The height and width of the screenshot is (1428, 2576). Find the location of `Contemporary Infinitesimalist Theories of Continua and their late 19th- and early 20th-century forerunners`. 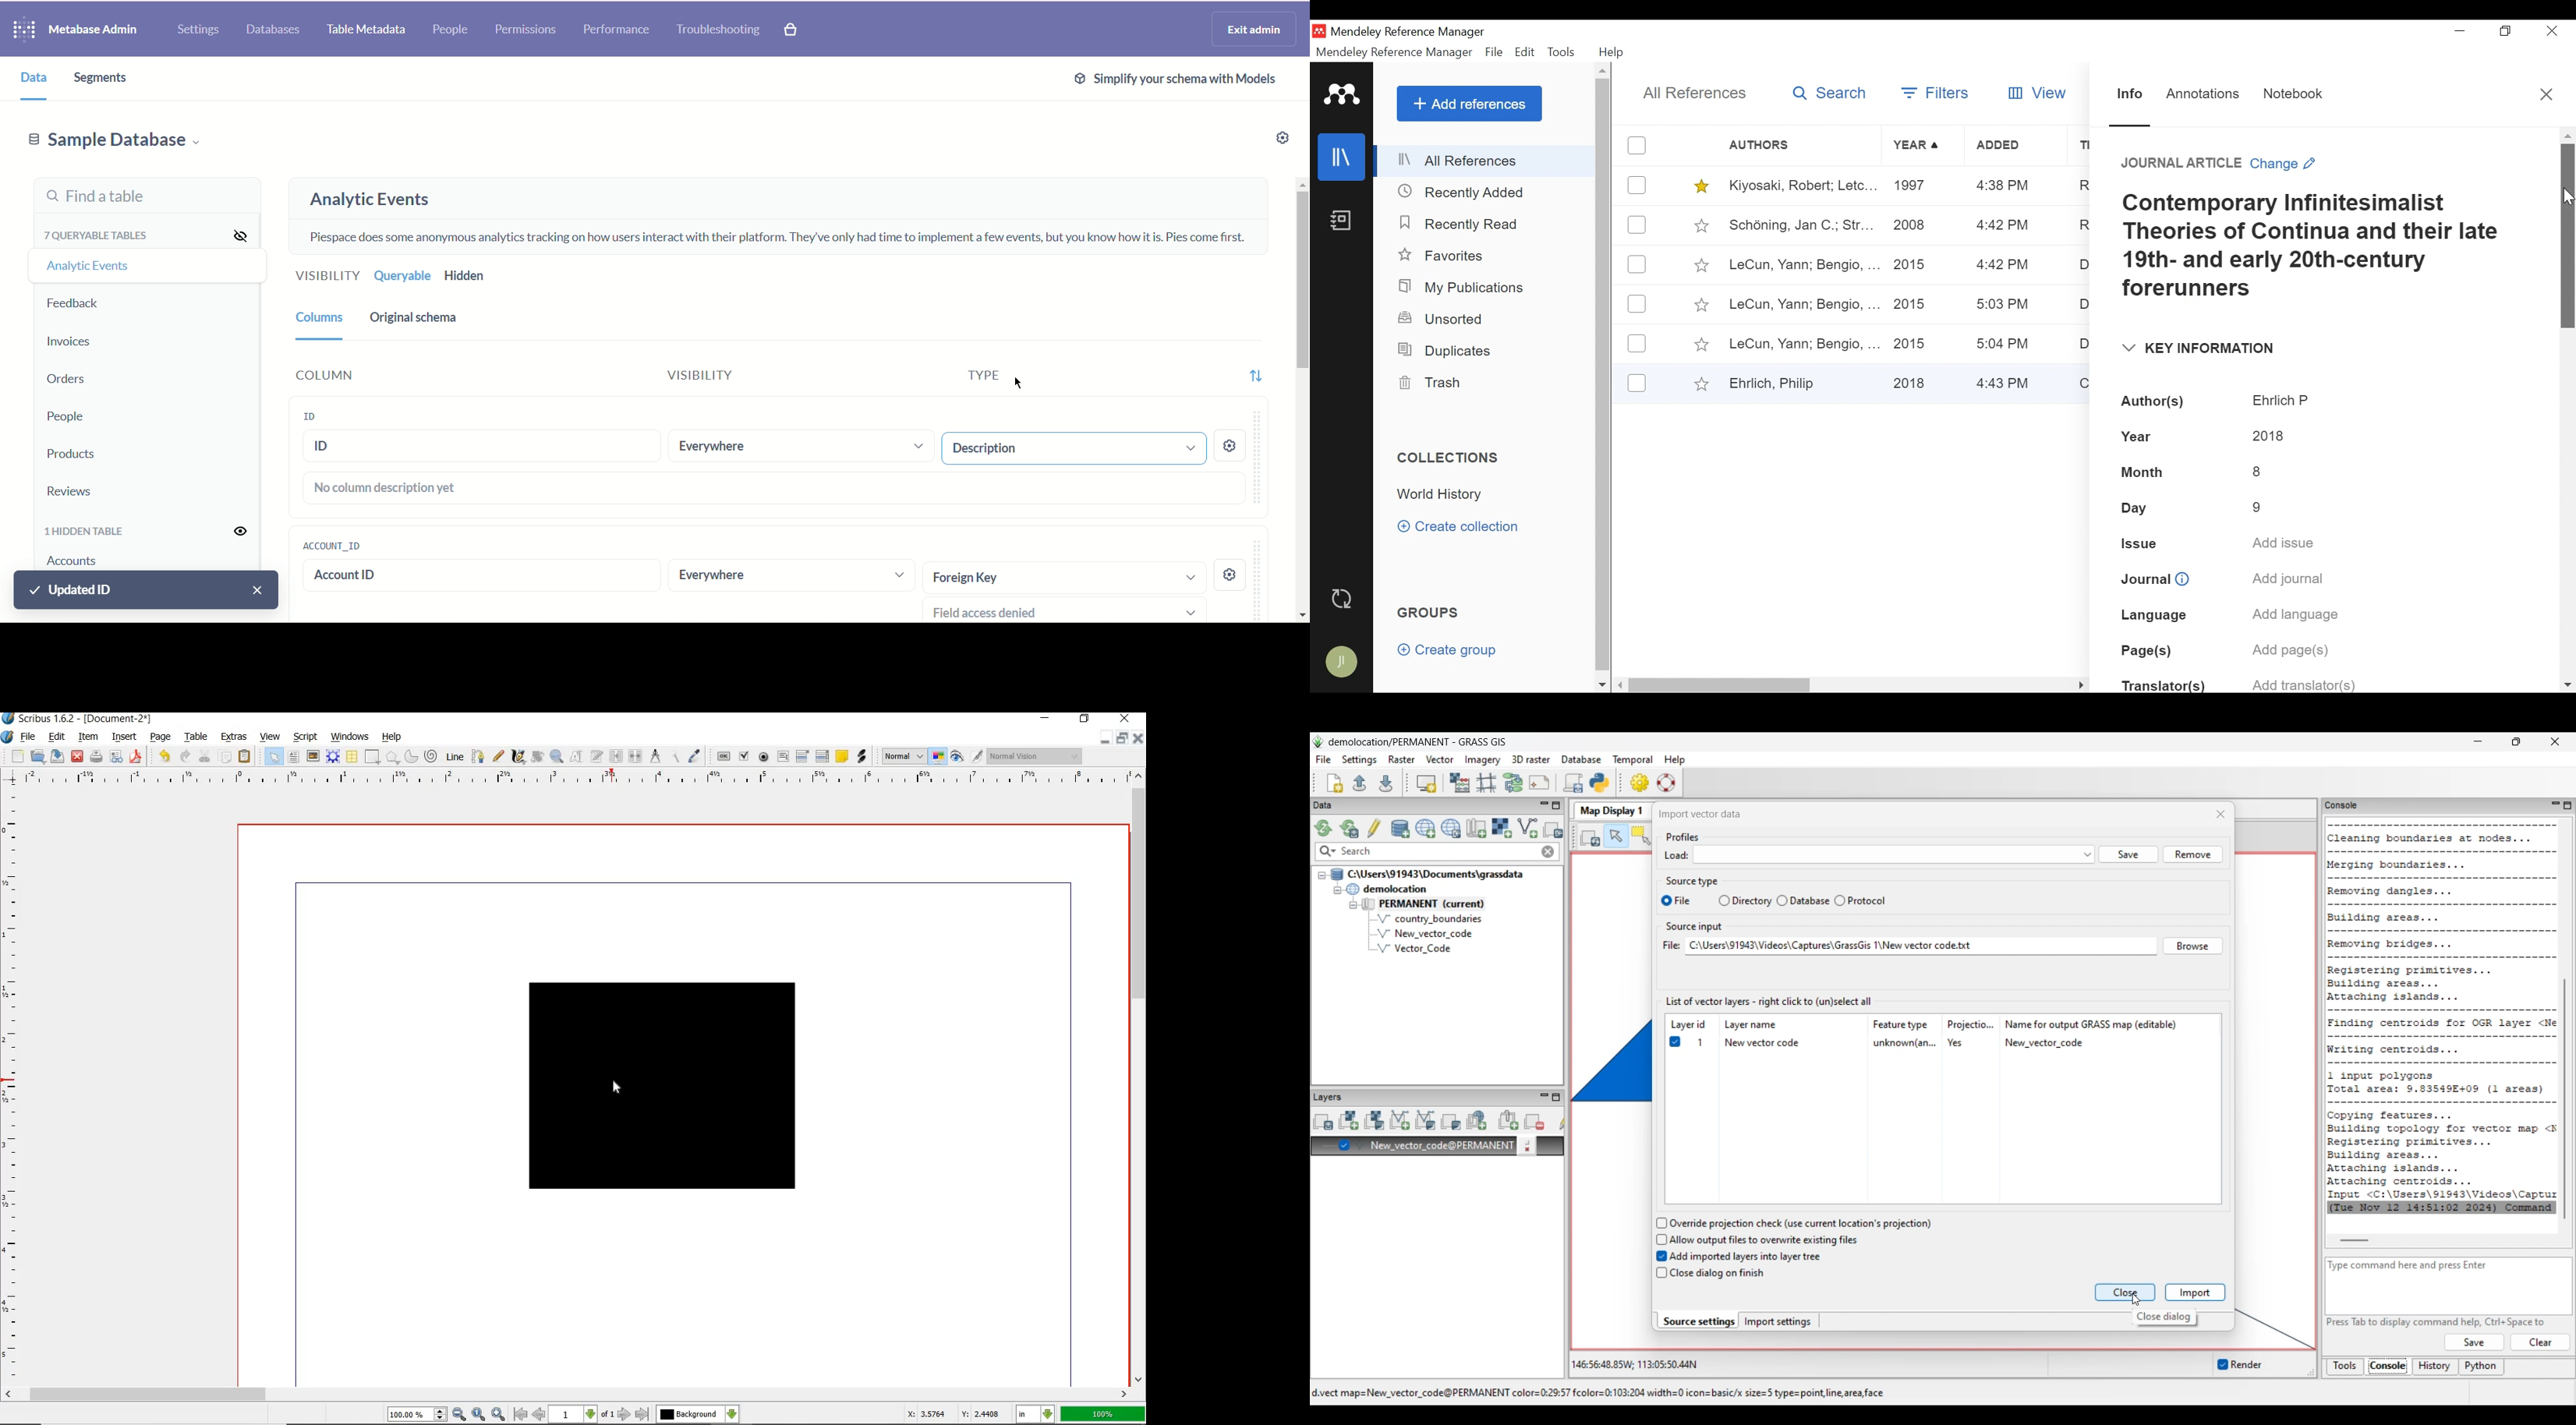

Contemporary Infinitesimalist Theories of Continua and their late 19th- and early 20th-century forerunners is located at coordinates (2313, 248).